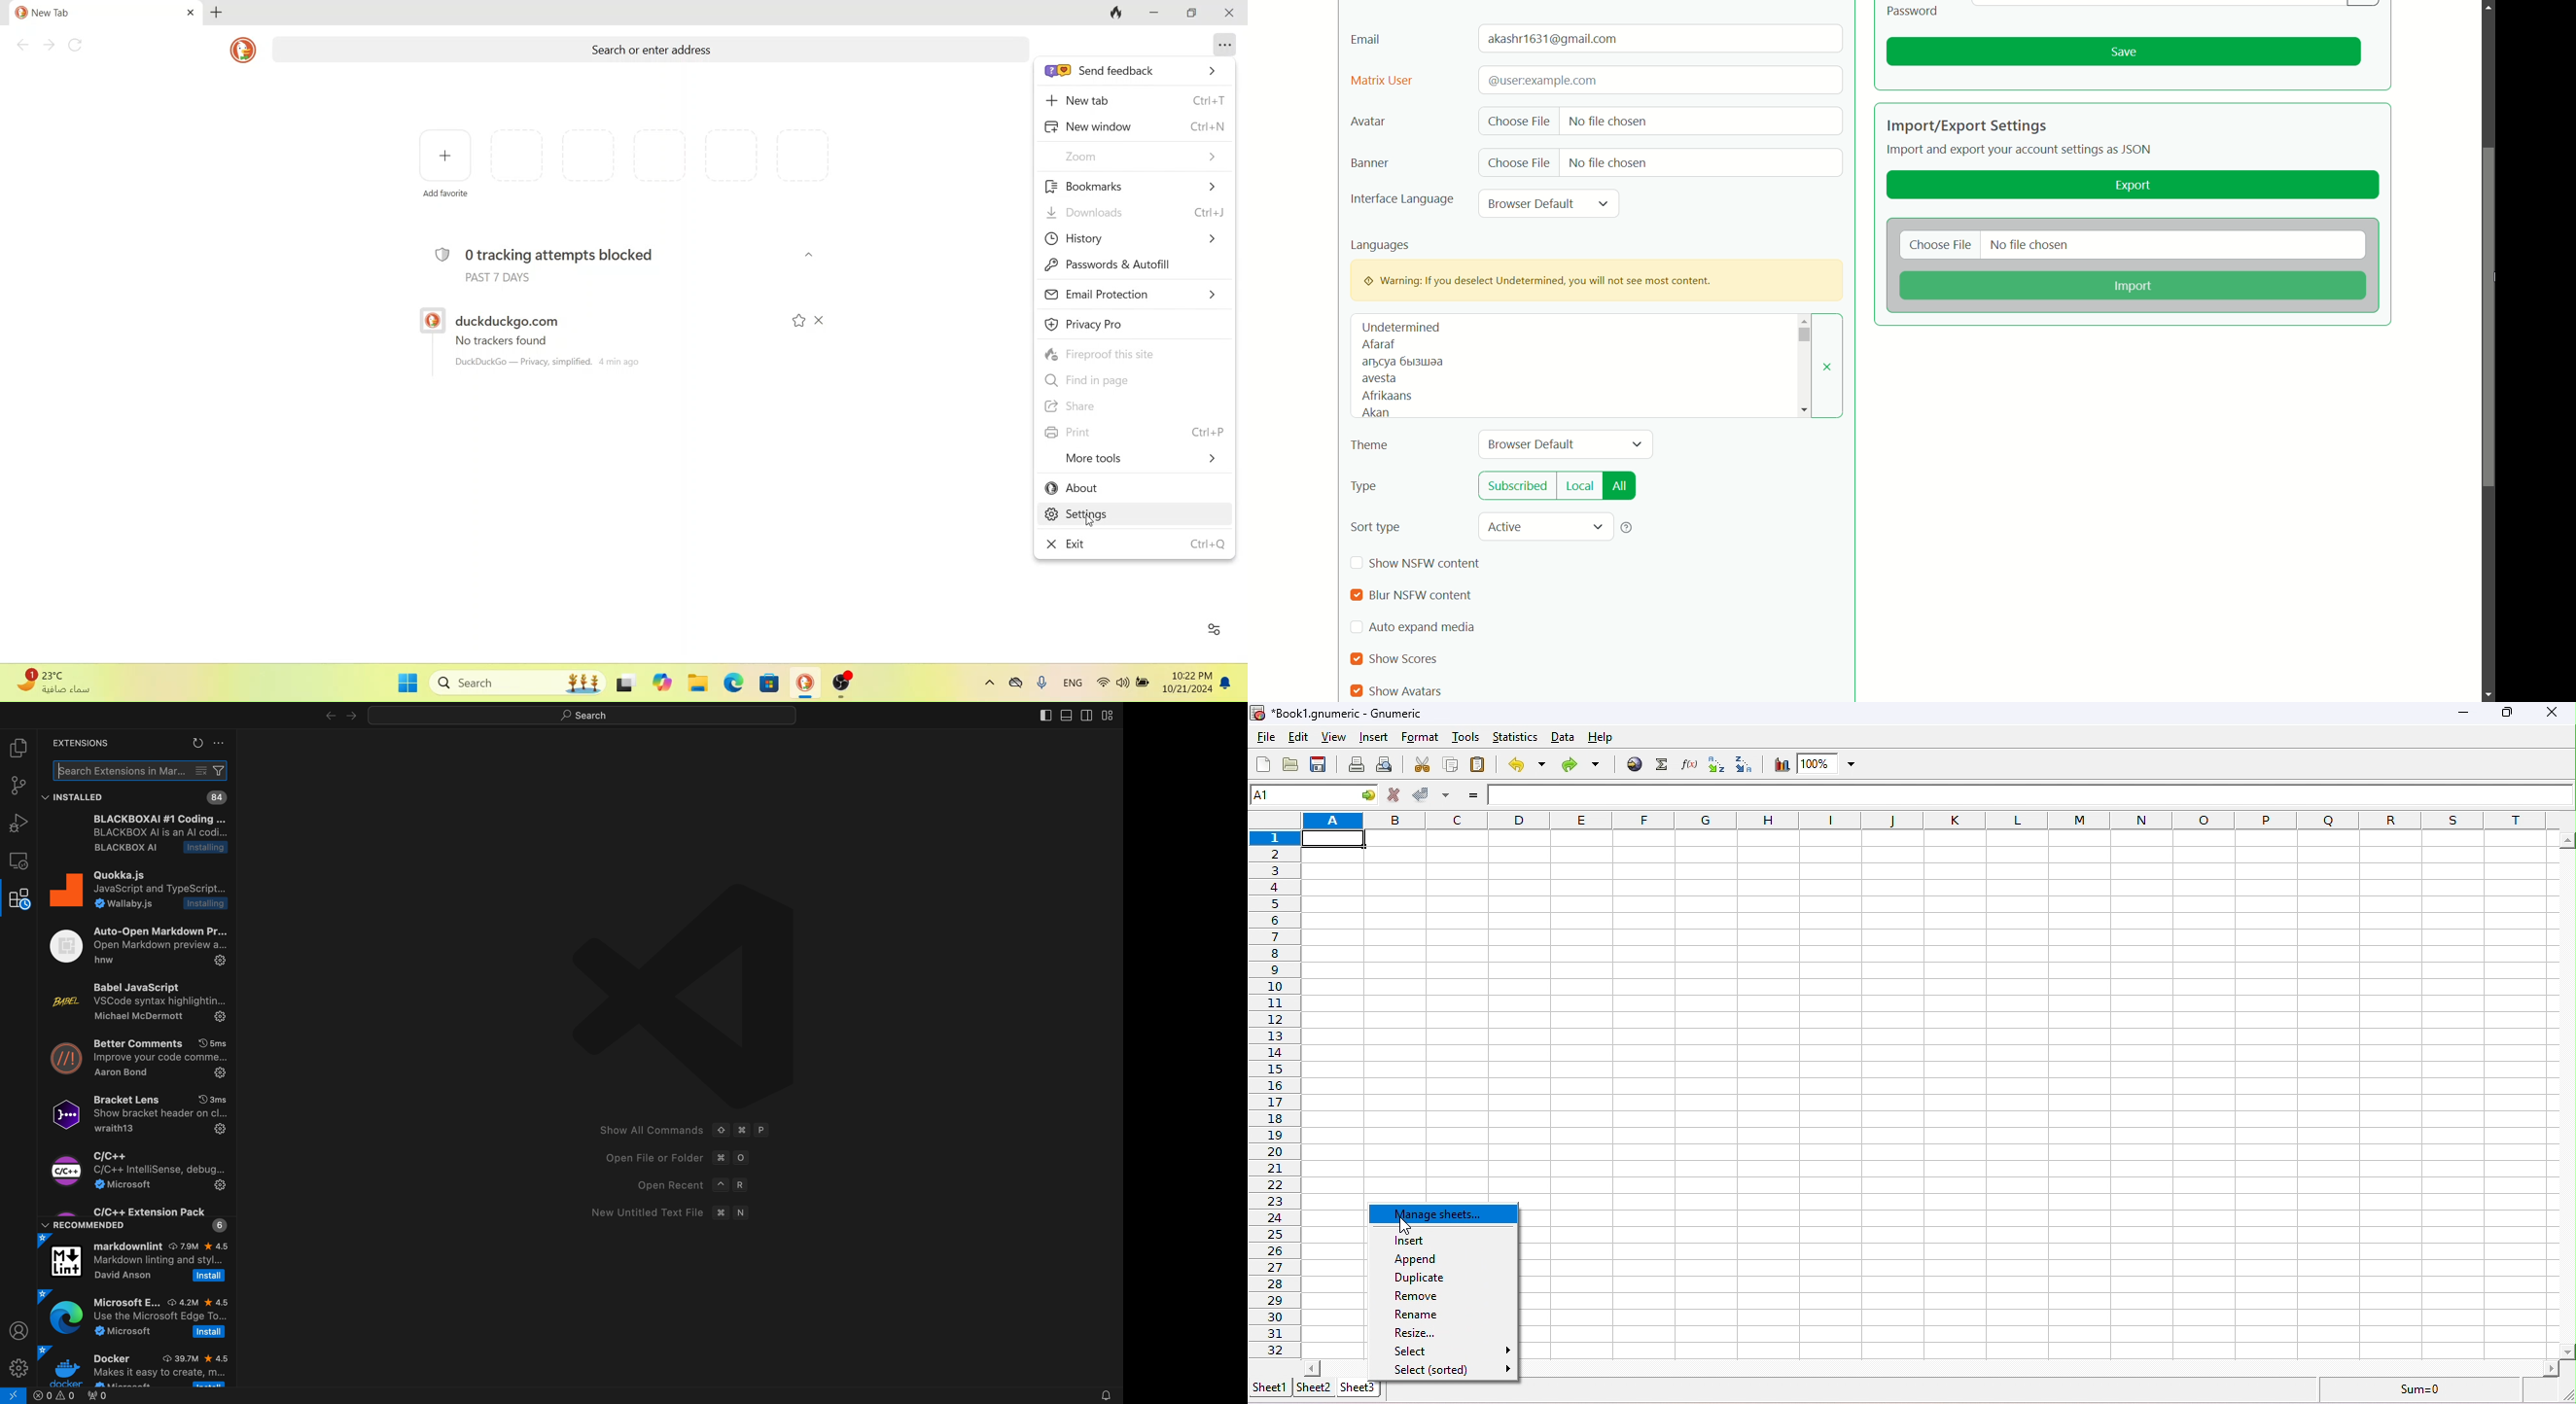 The width and height of the screenshot is (2576, 1428). Describe the element at coordinates (1134, 100) in the screenshot. I see `new tab` at that location.